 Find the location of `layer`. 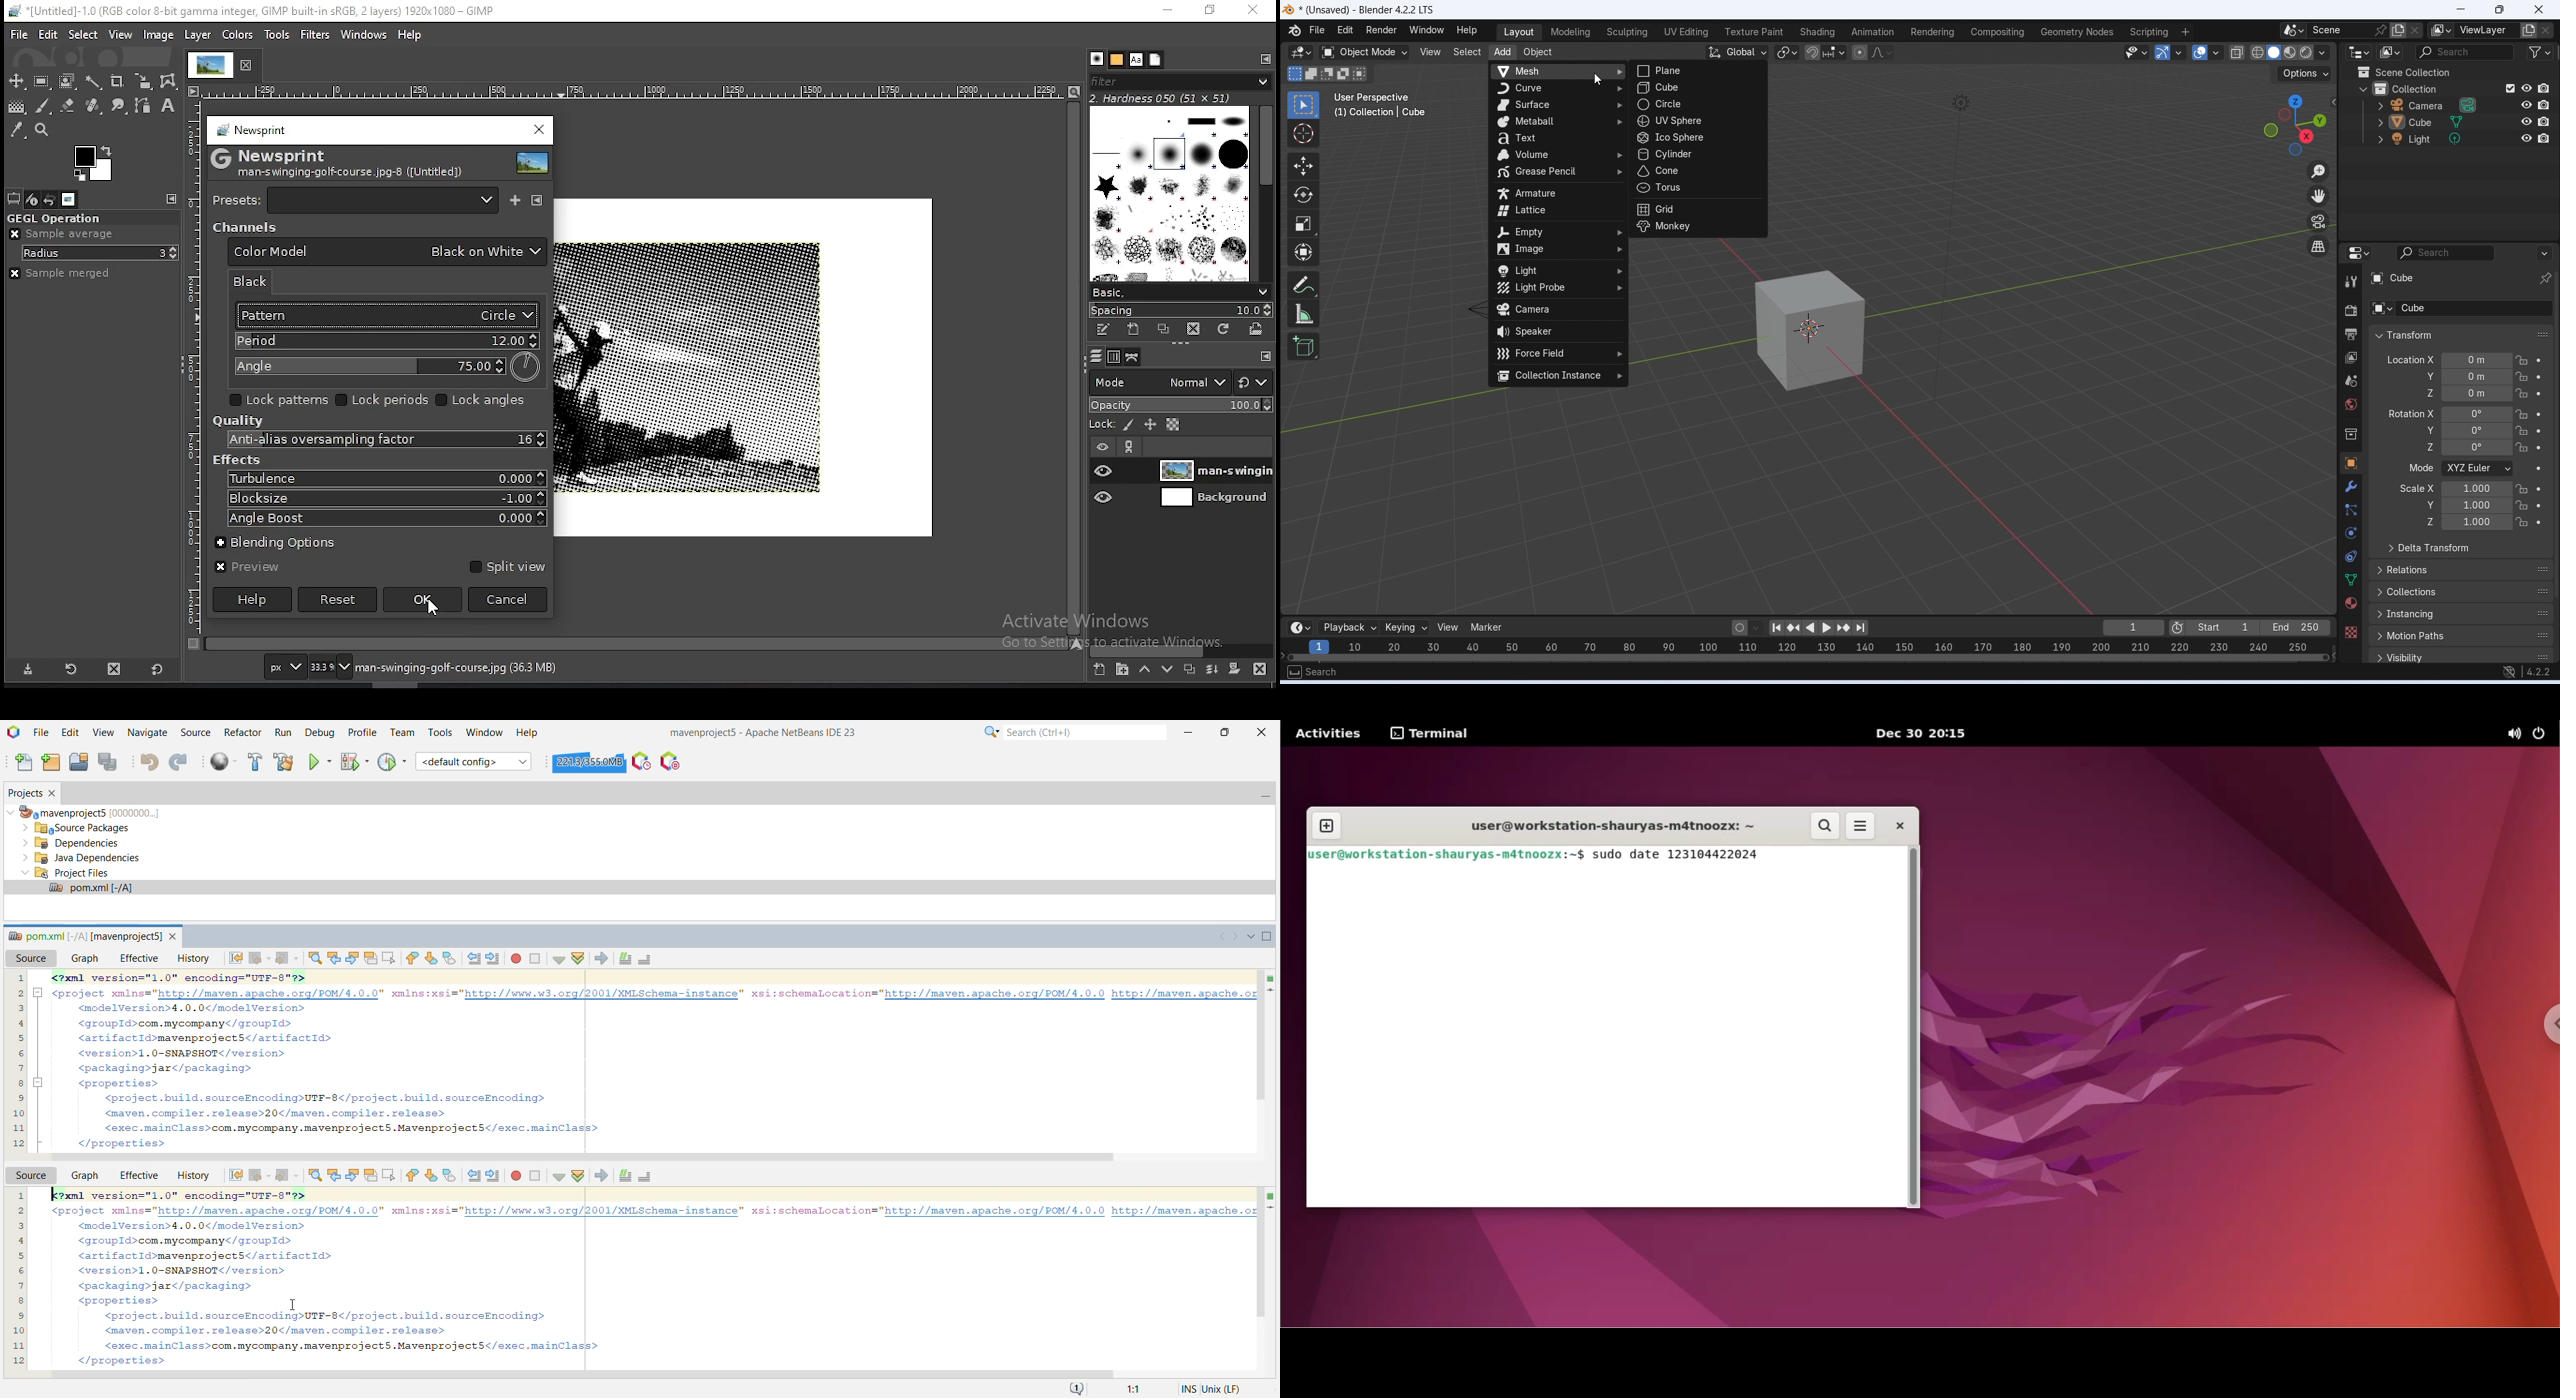

layer is located at coordinates (1214, 470).